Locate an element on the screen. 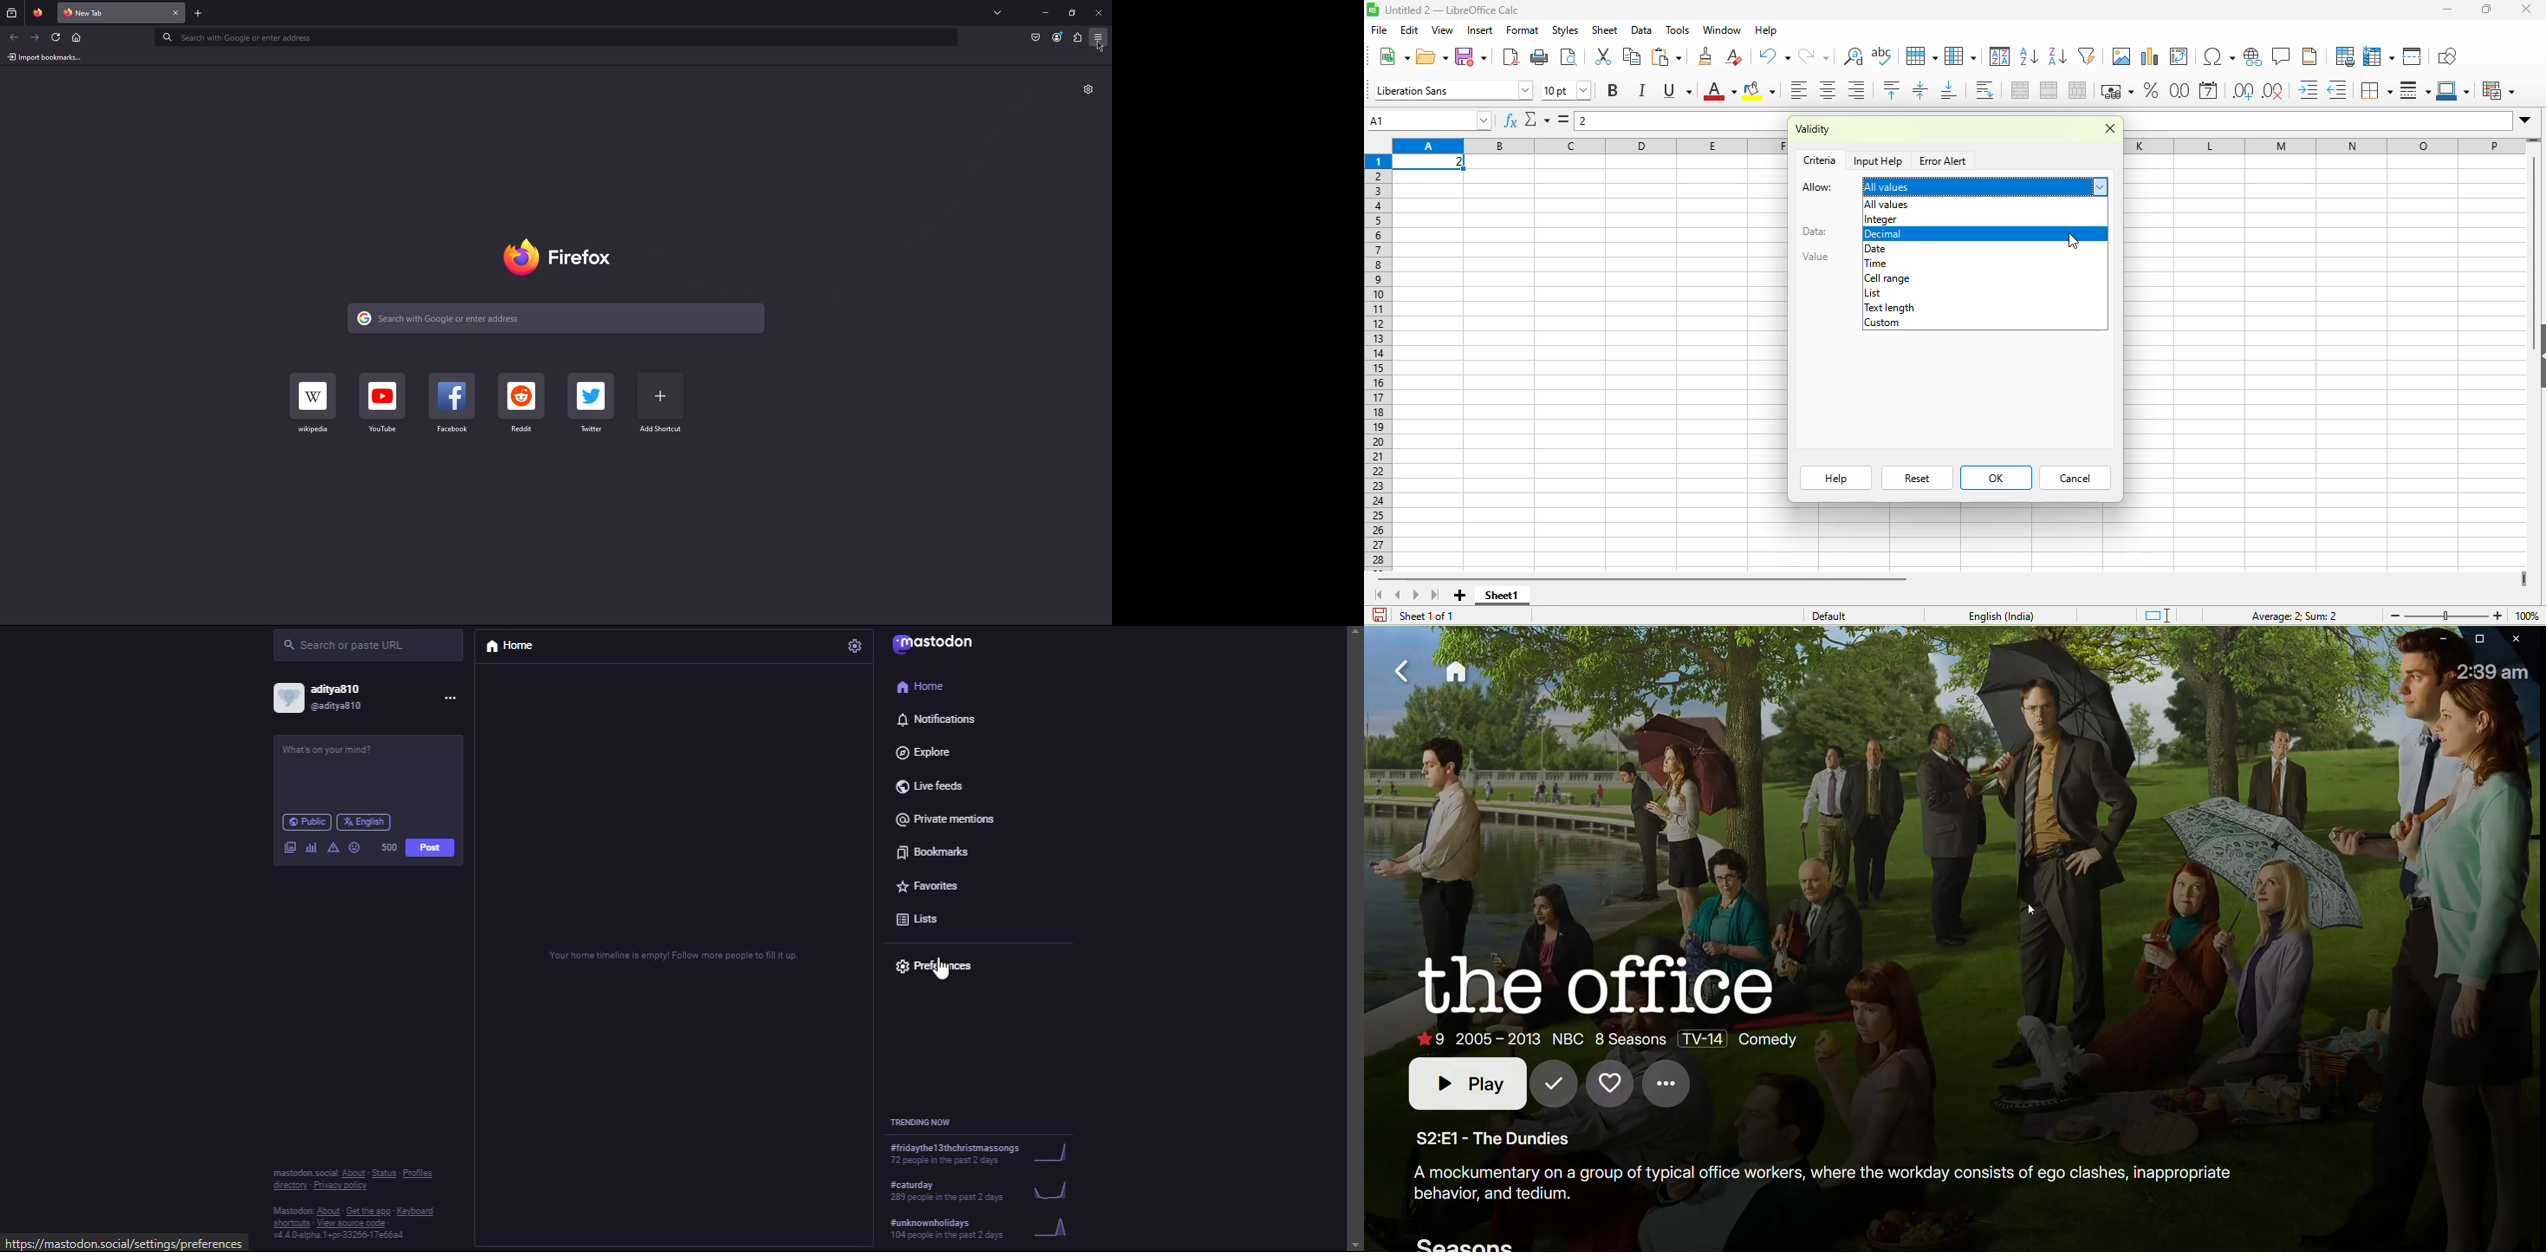  Seasons is located at coordinates (1463, 1243).